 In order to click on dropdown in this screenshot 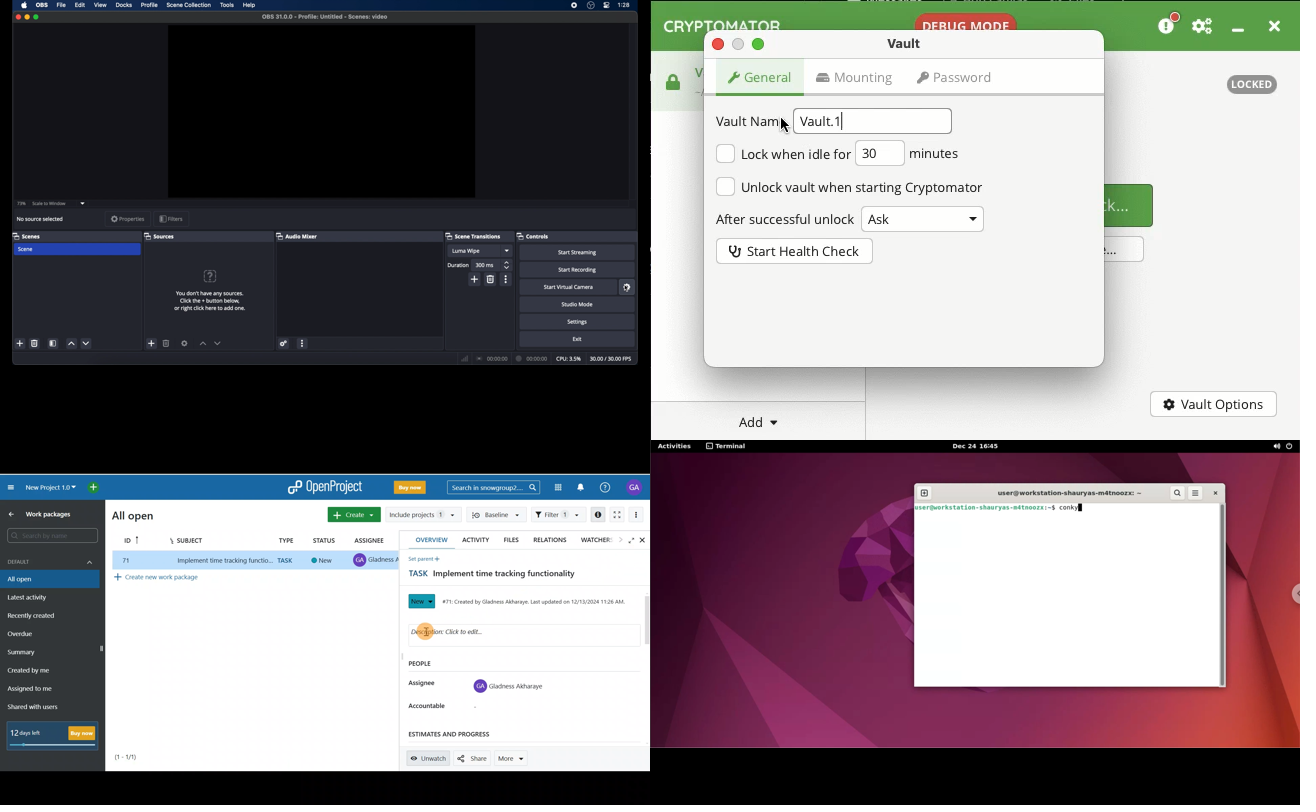, I will do `click(83, 204)`.